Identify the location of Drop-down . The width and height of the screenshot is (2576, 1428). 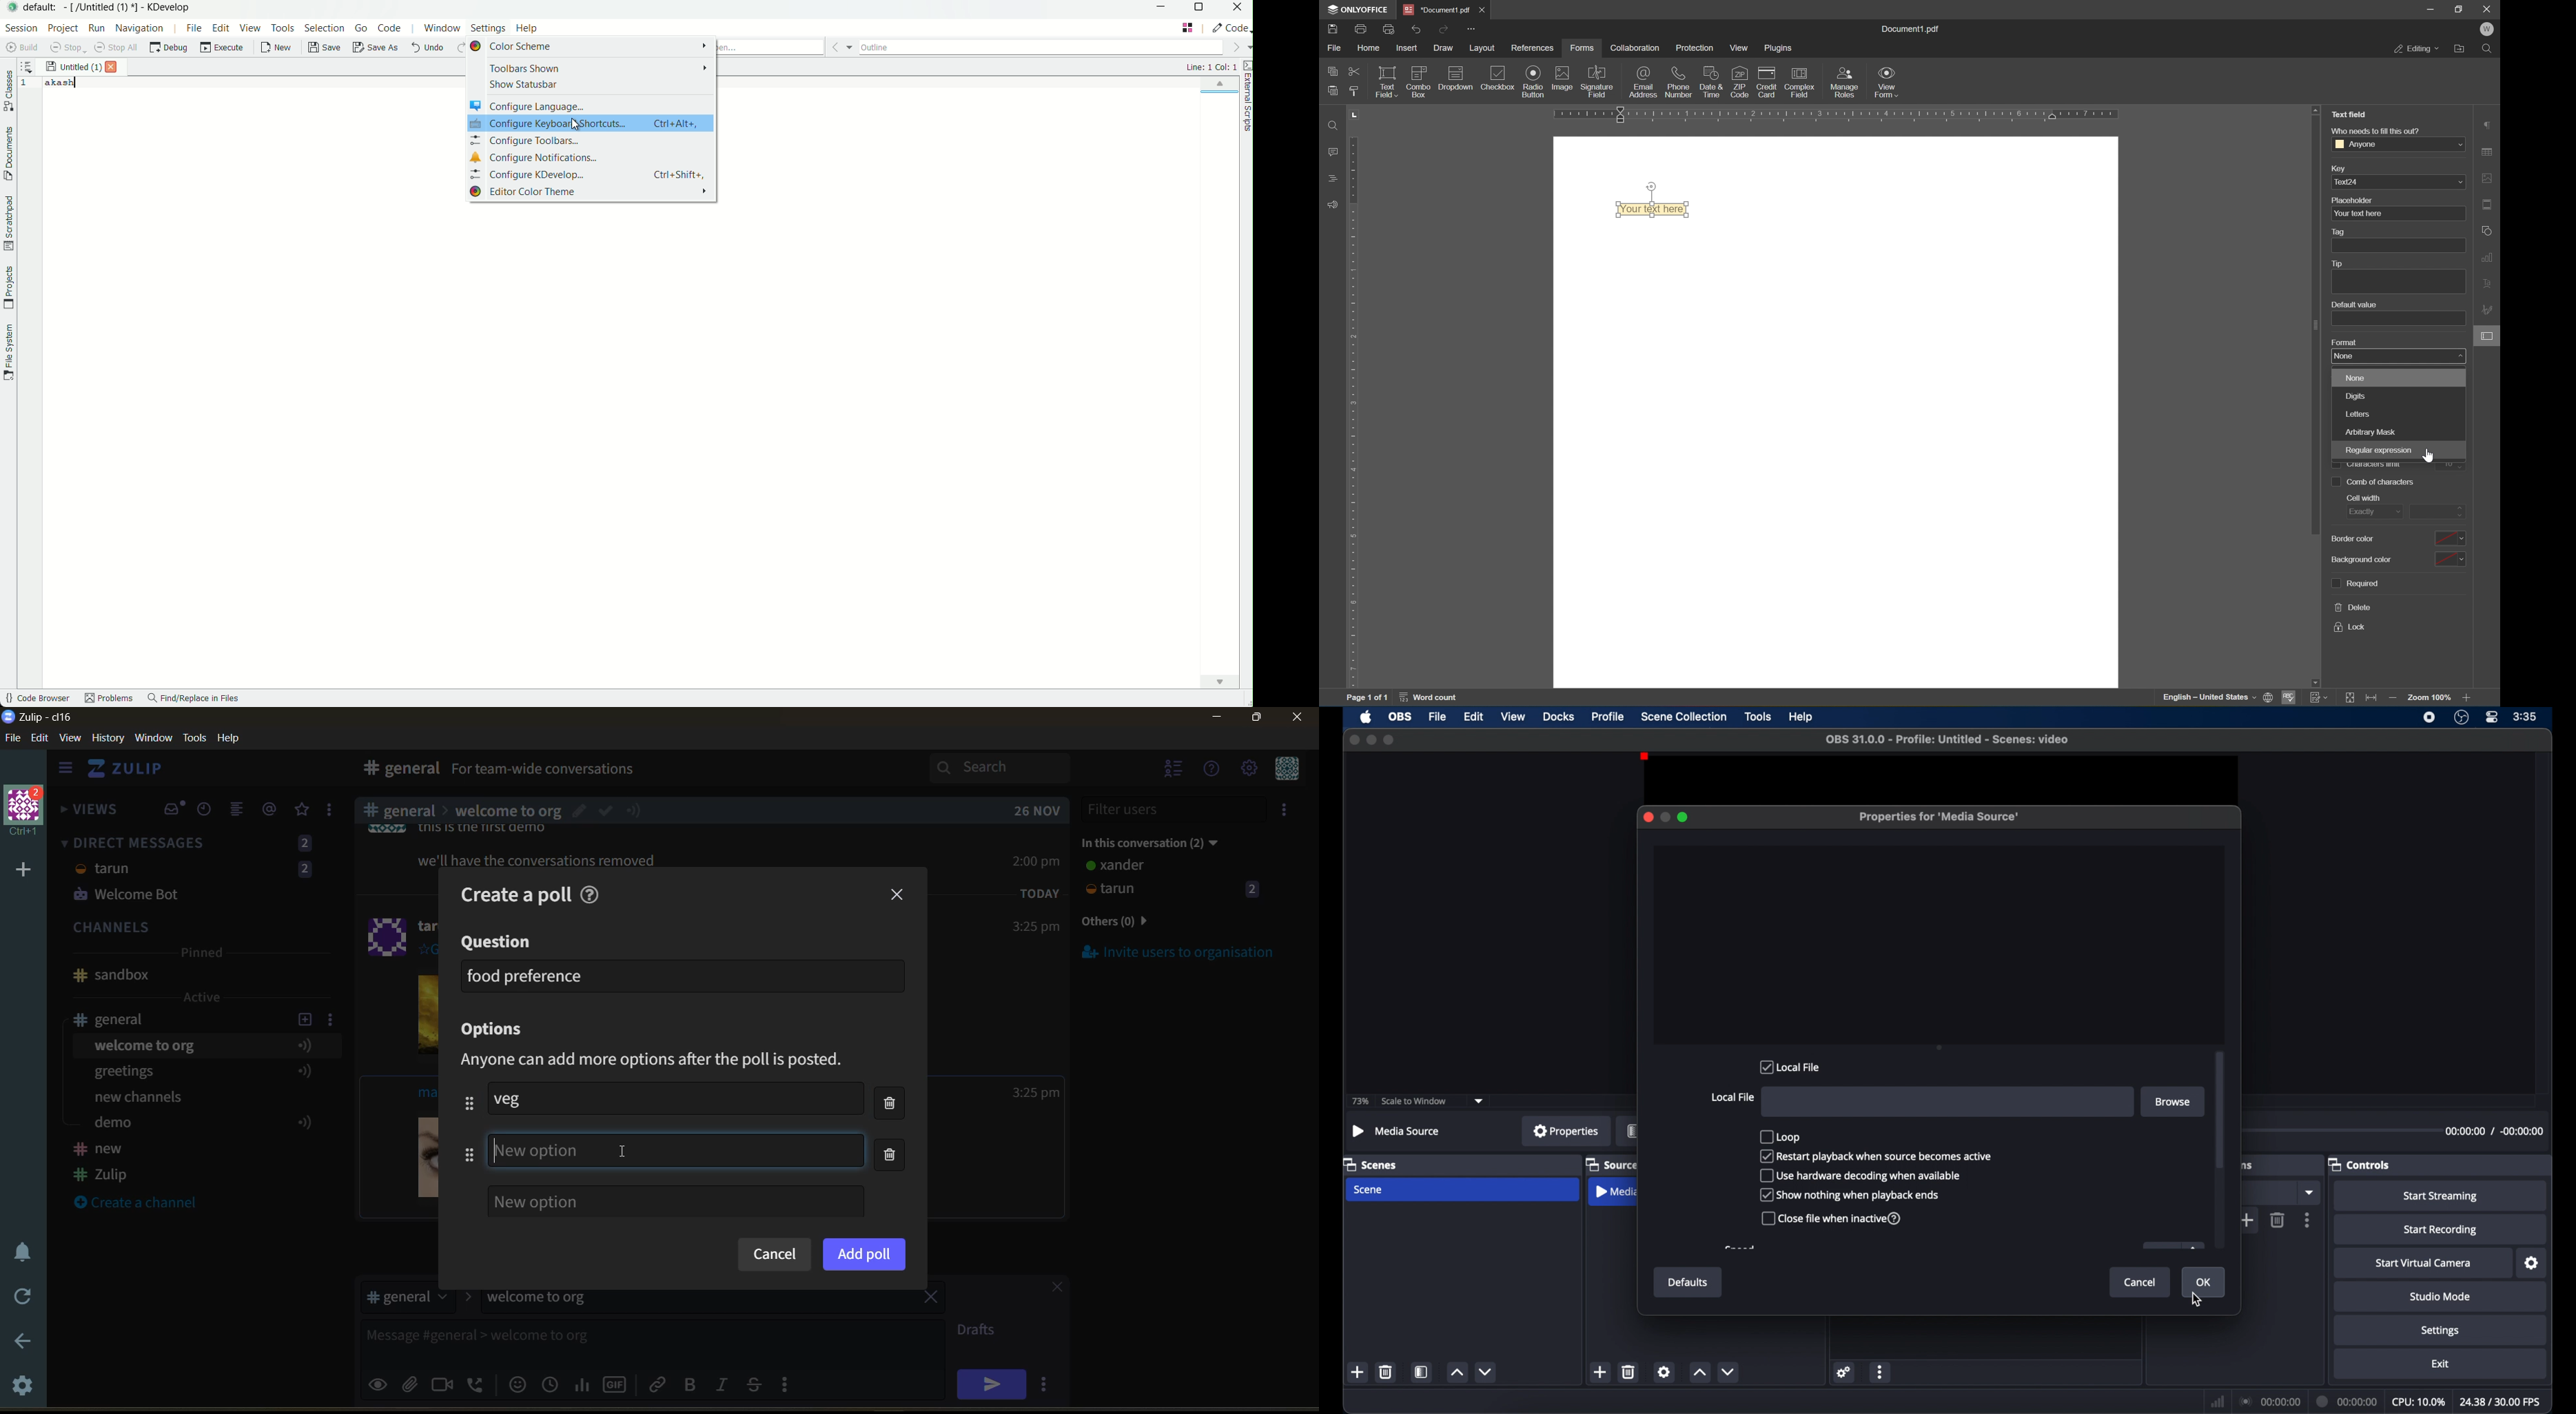
(1455, 81).